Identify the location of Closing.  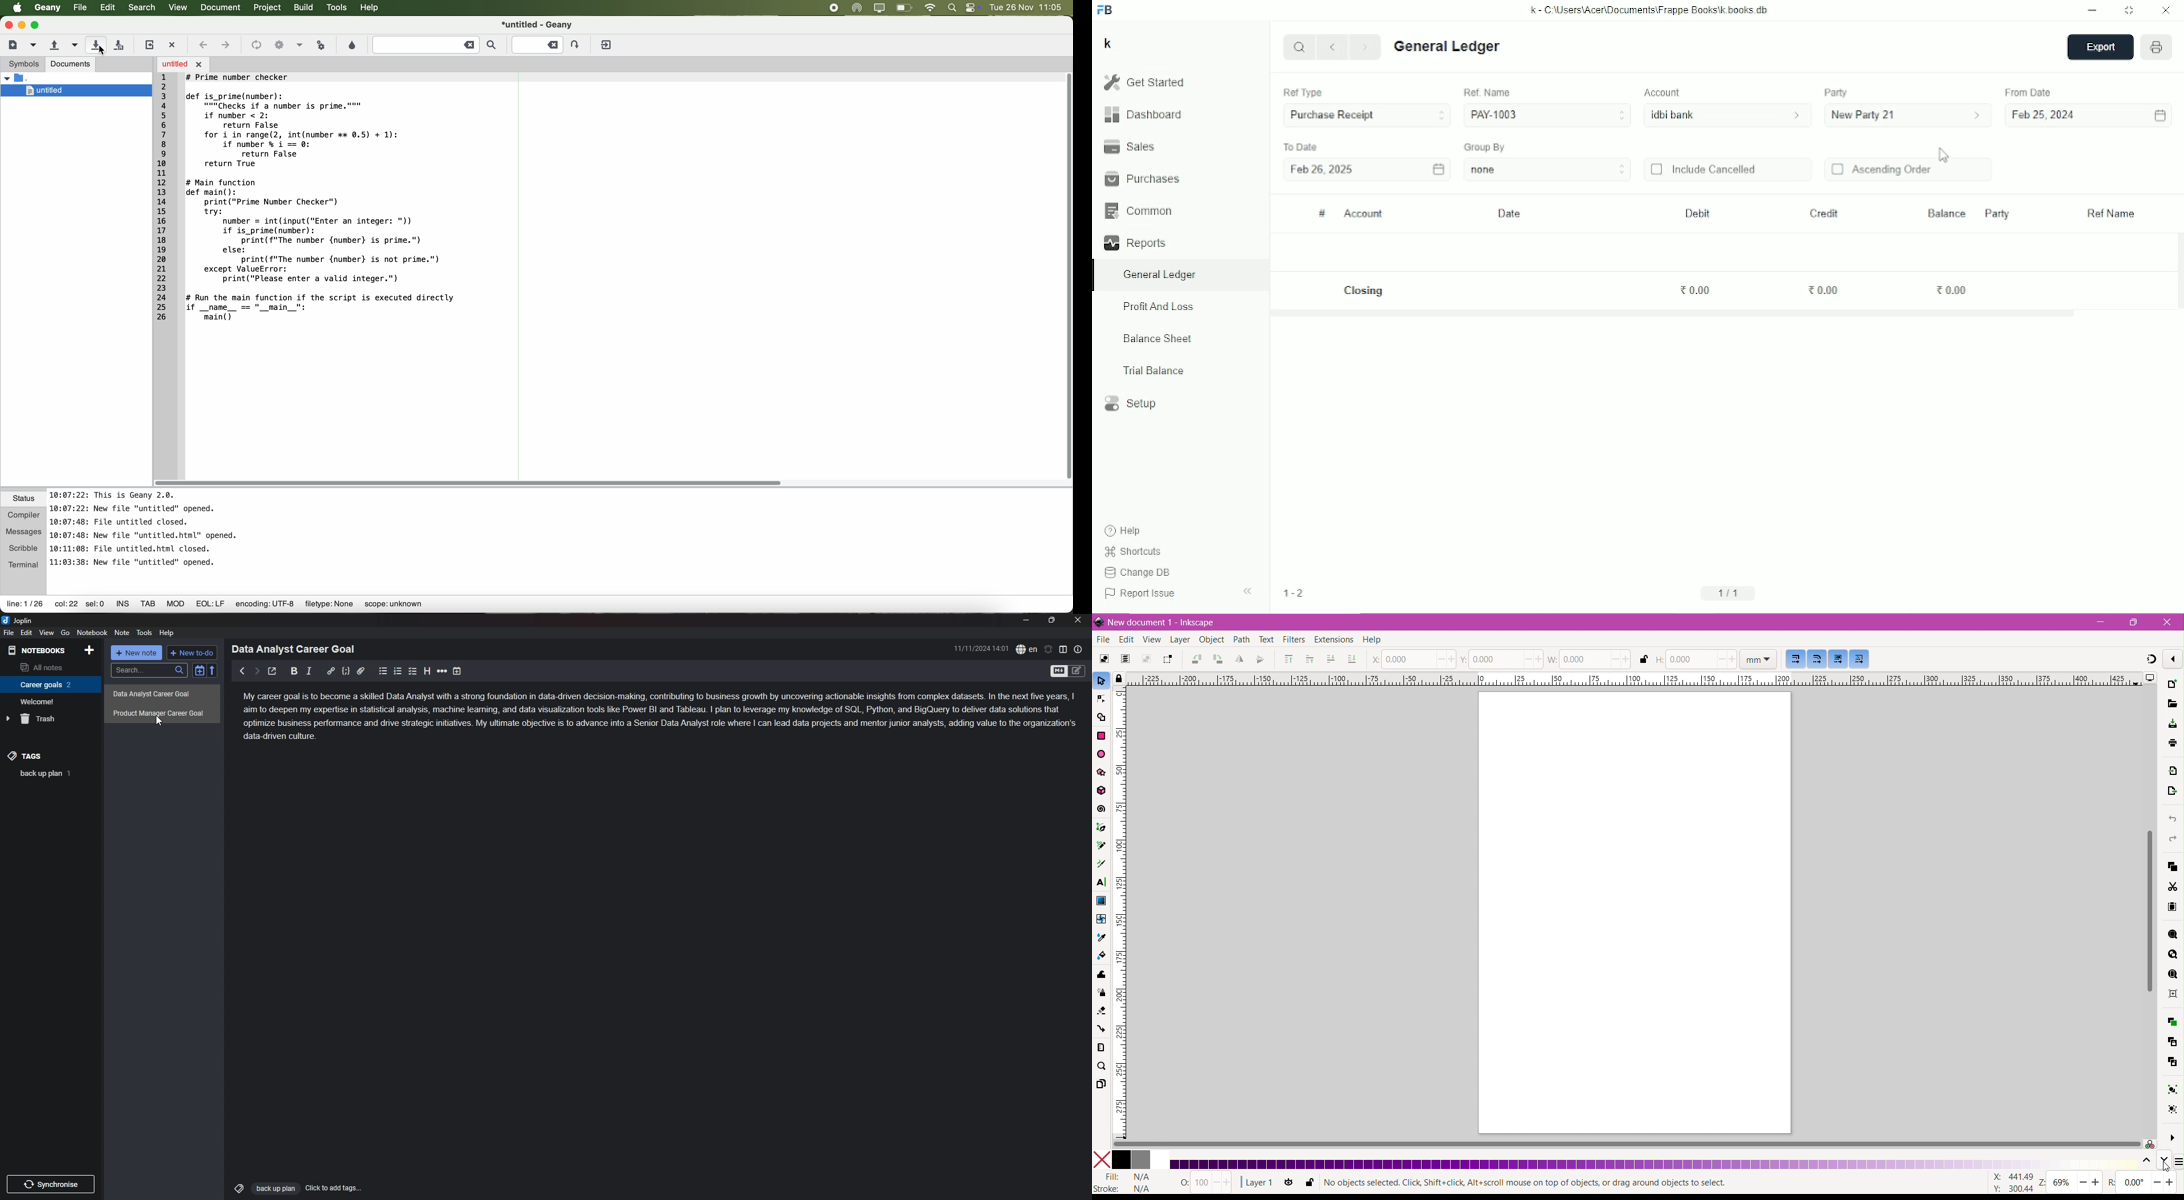
(1366, 291).